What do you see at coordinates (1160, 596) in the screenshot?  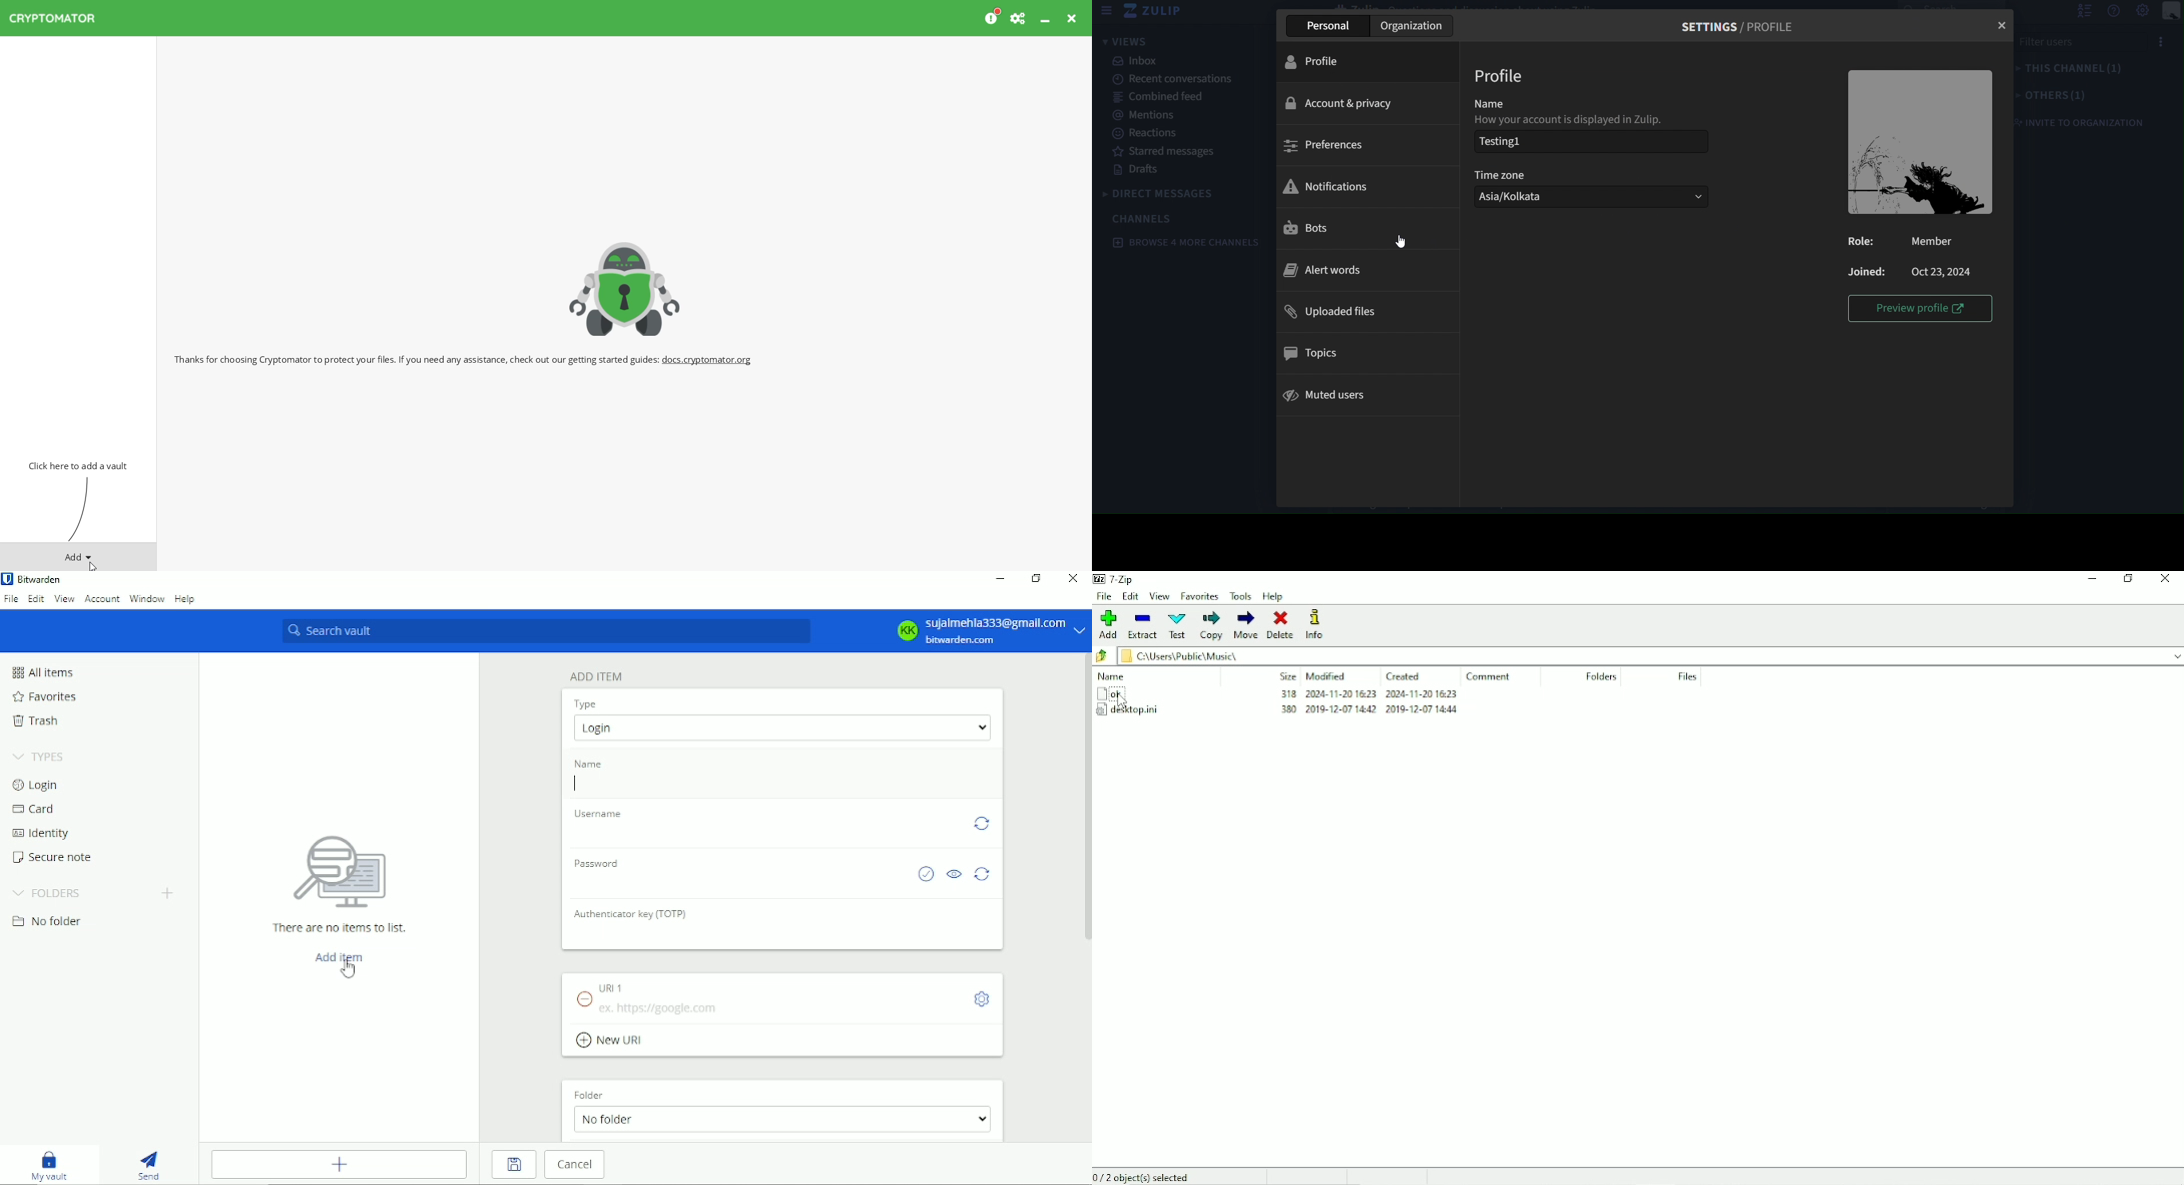 I see `View` at bounding box center [1160, 596].